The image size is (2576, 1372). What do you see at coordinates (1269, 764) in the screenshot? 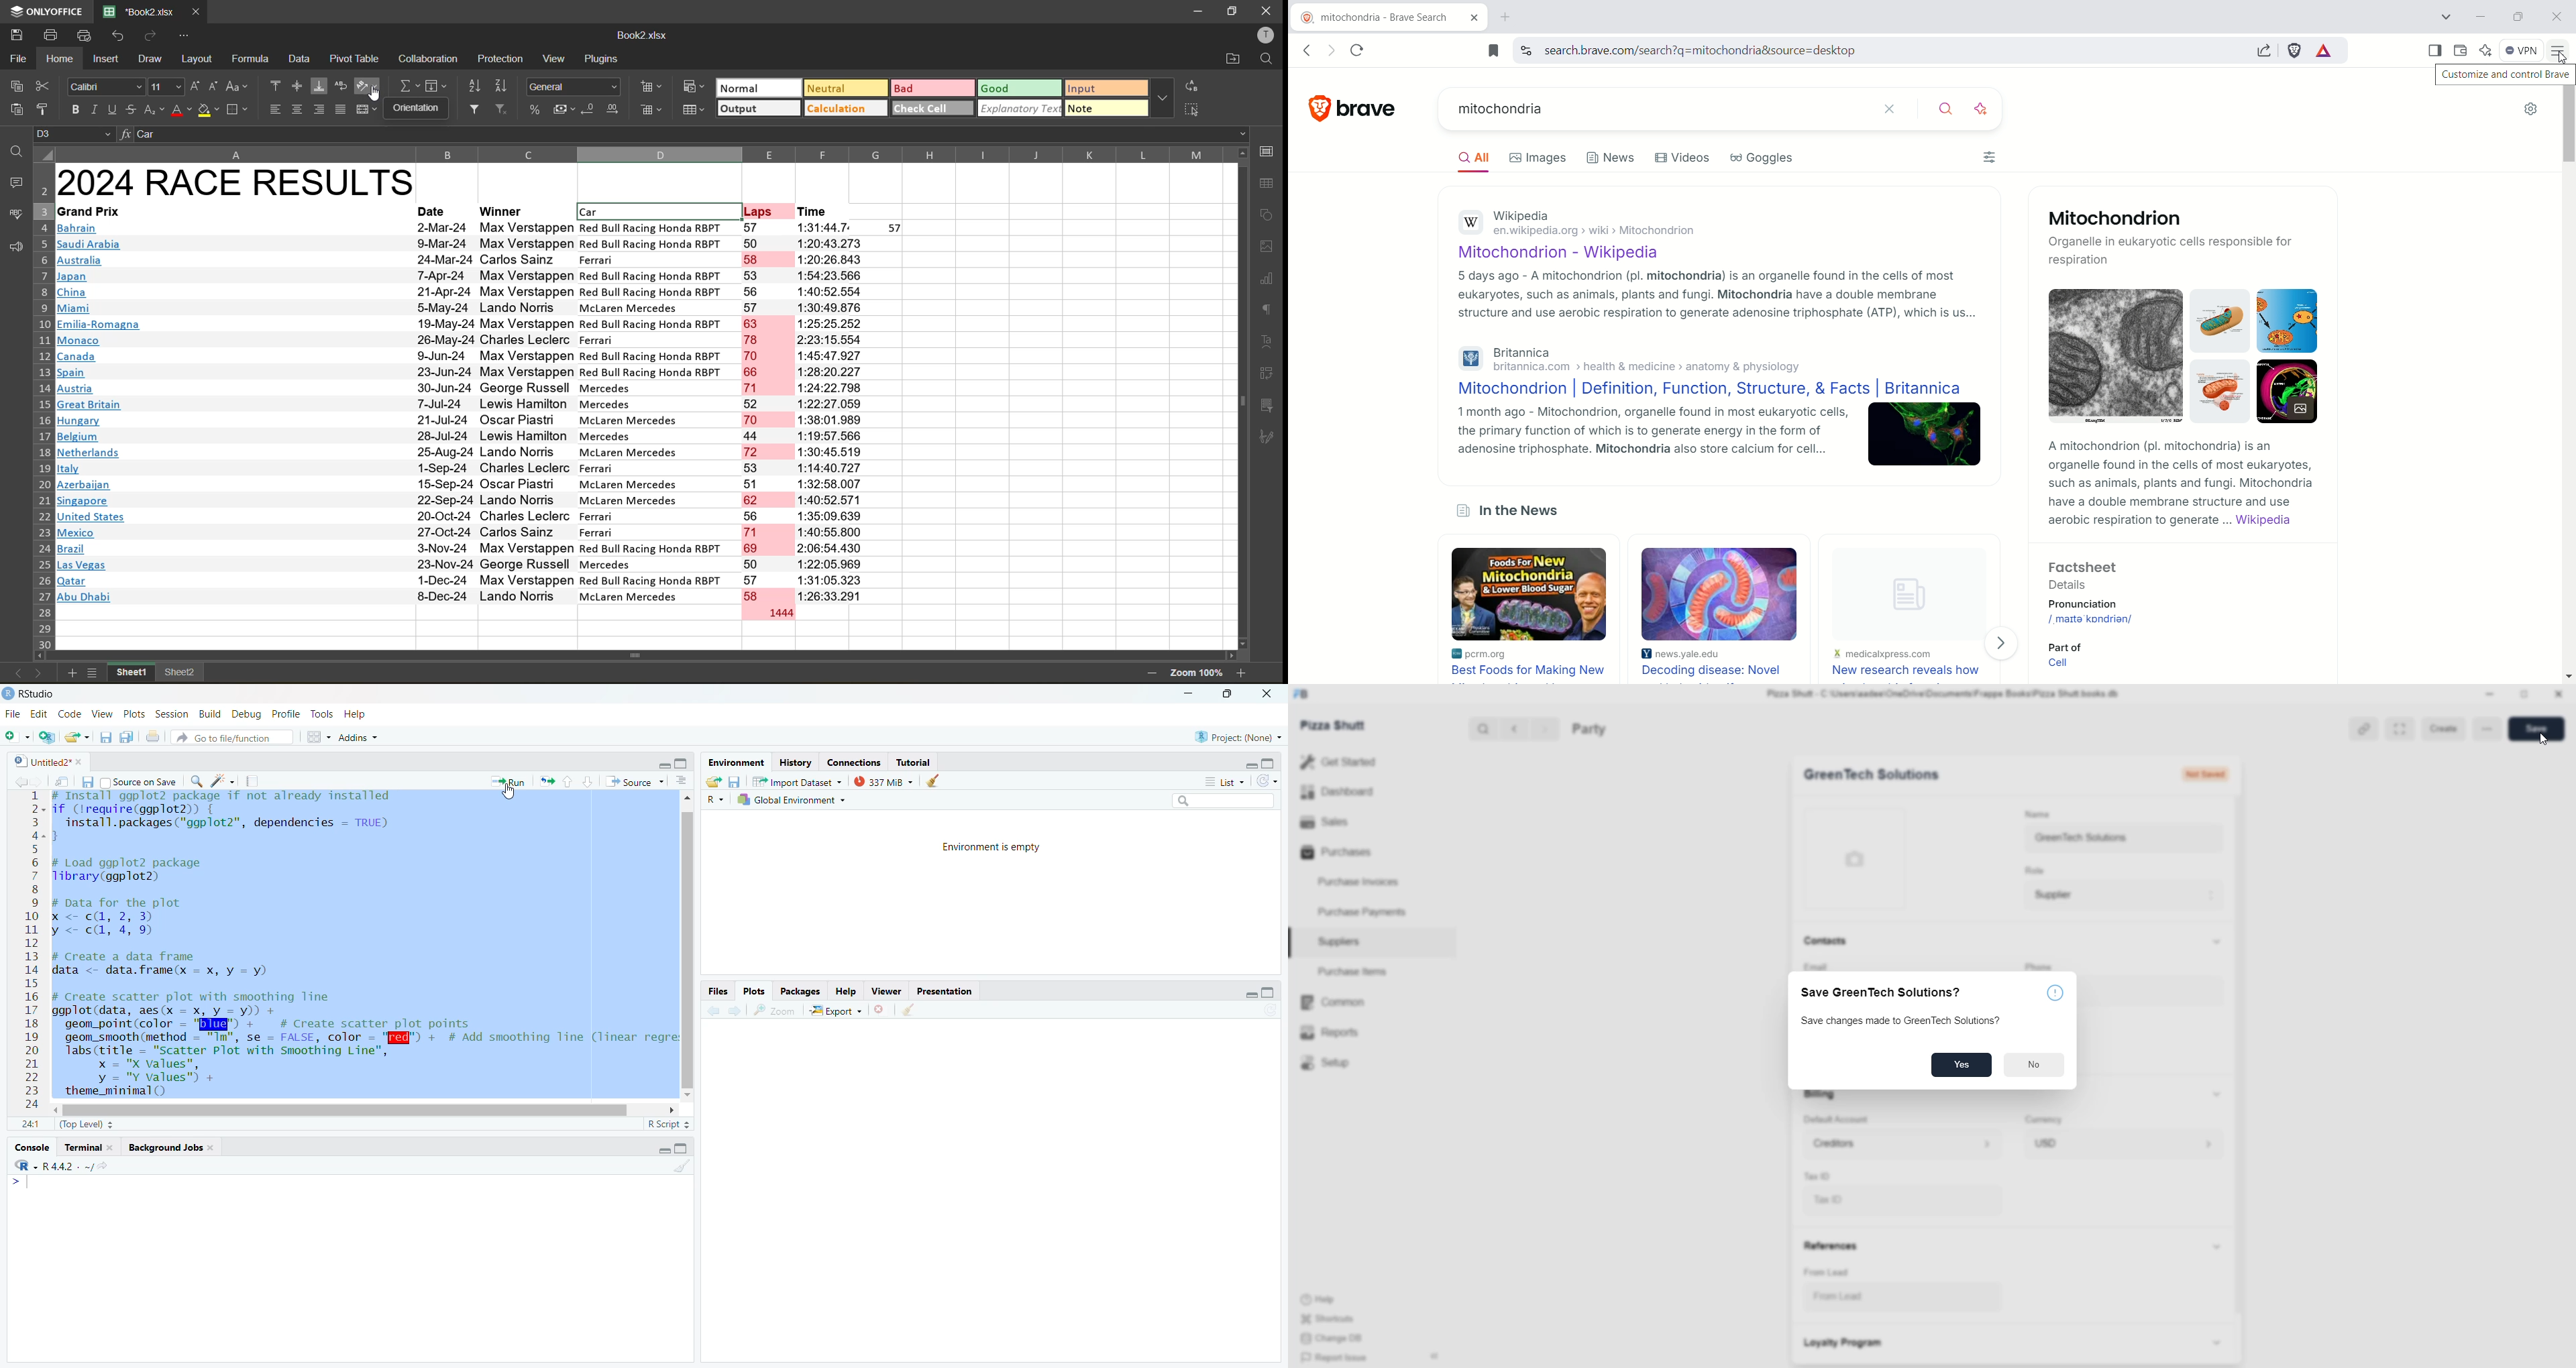
I see `hide console` at bounding box center [1269, 764].